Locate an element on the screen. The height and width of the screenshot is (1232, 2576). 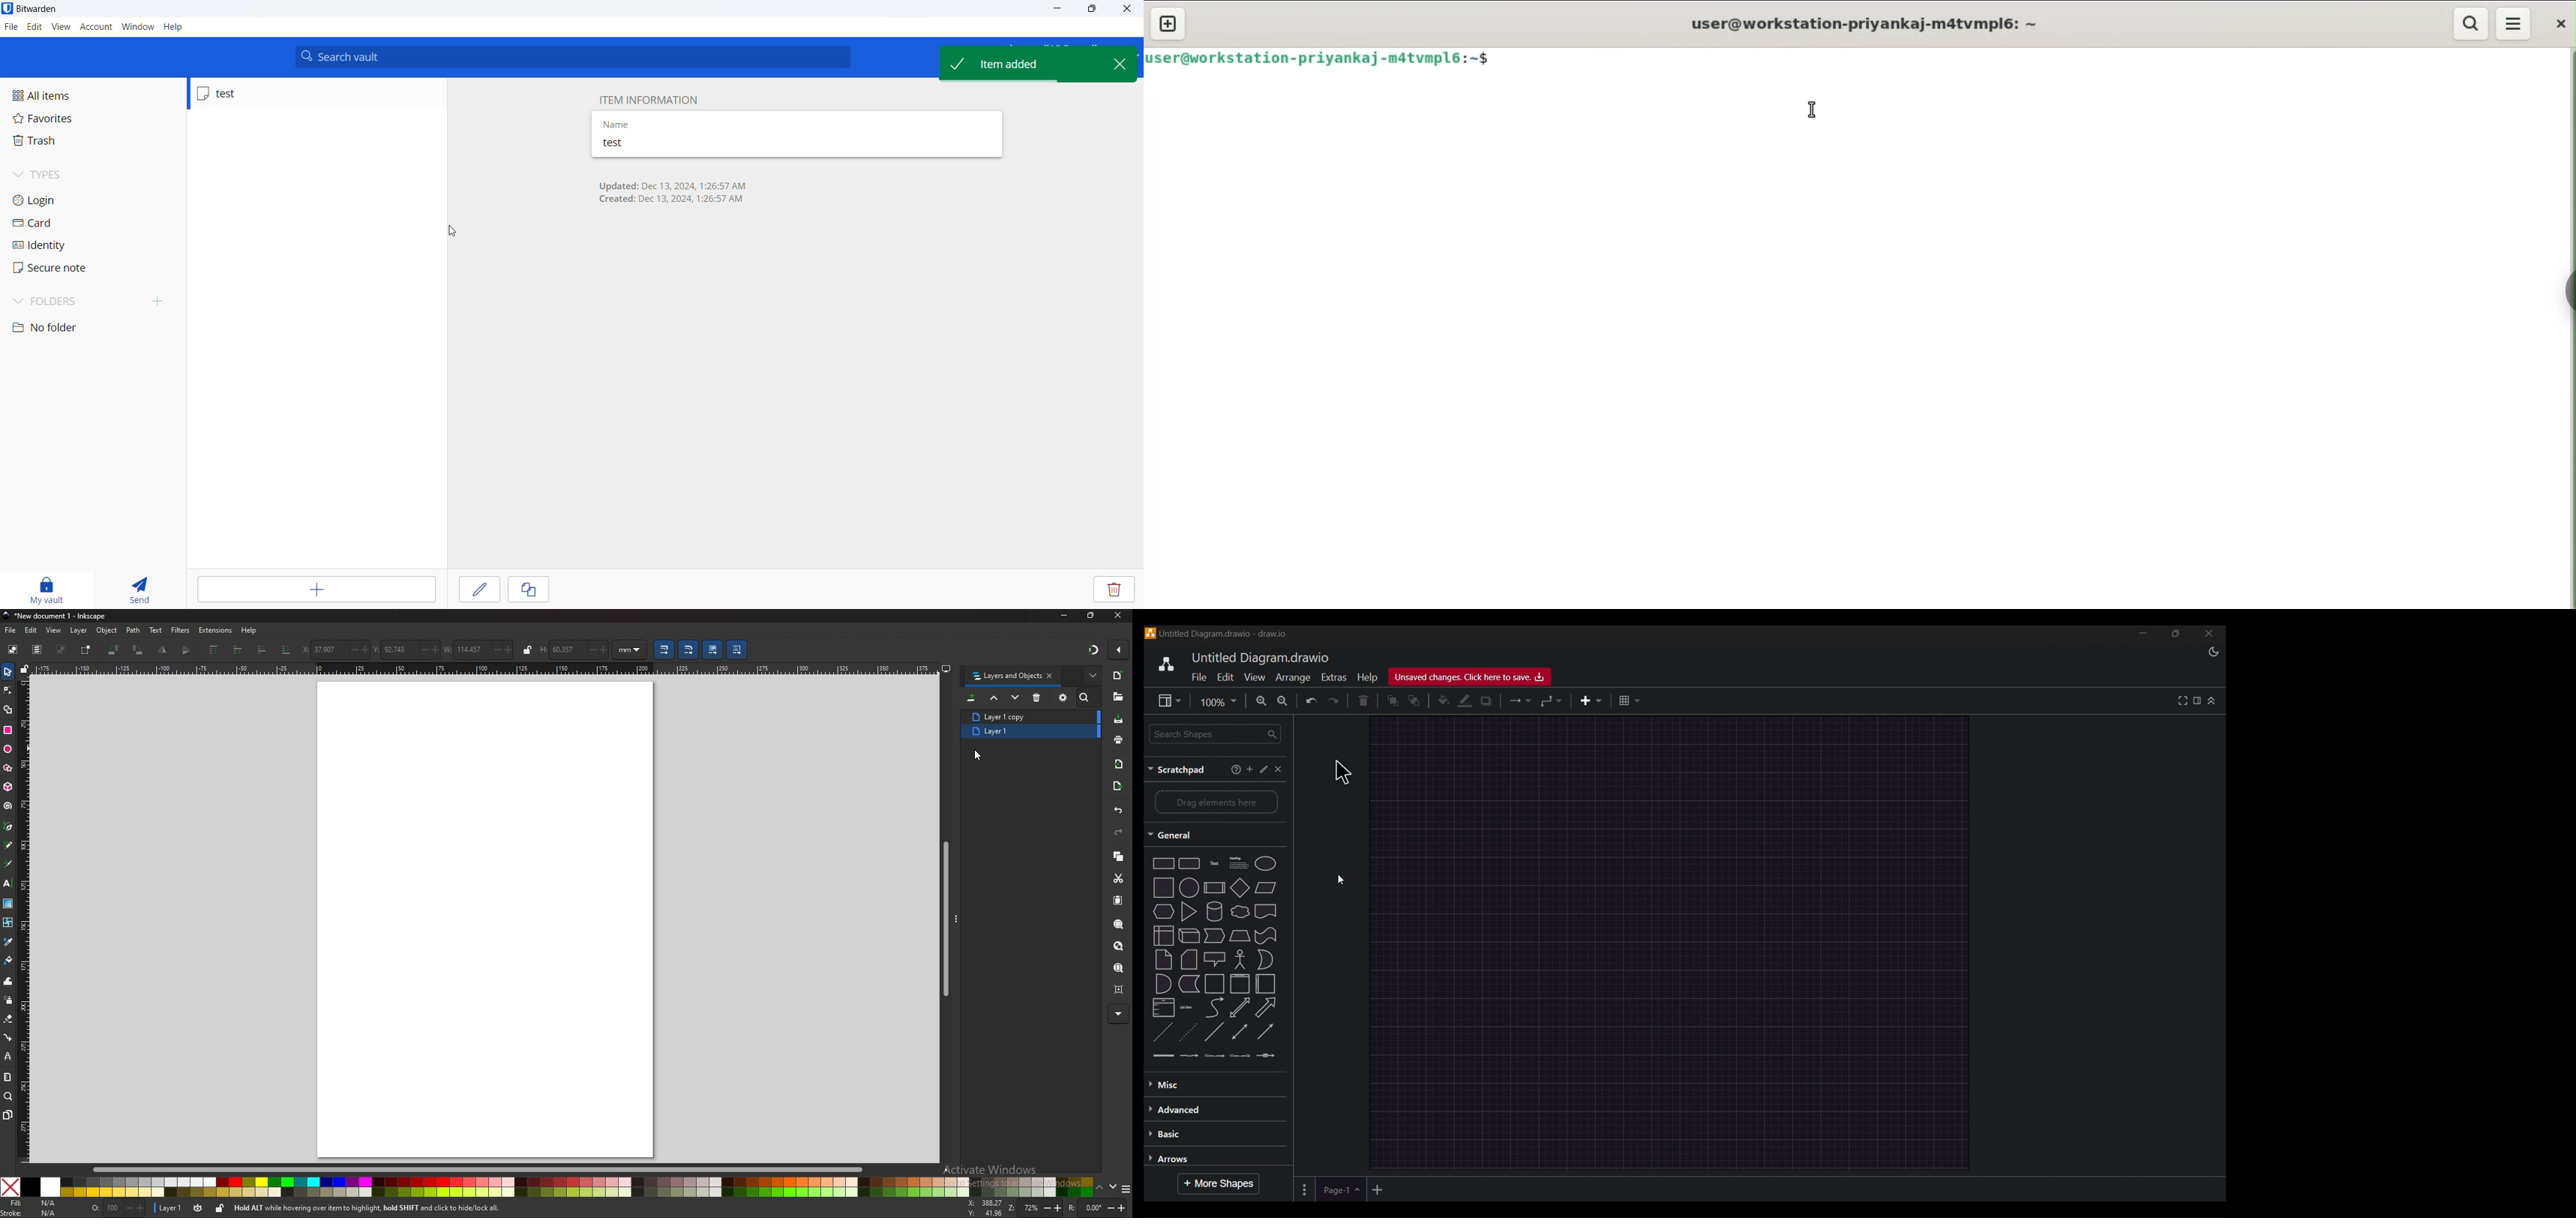
vertical scale is located at coordinates (25, 916).